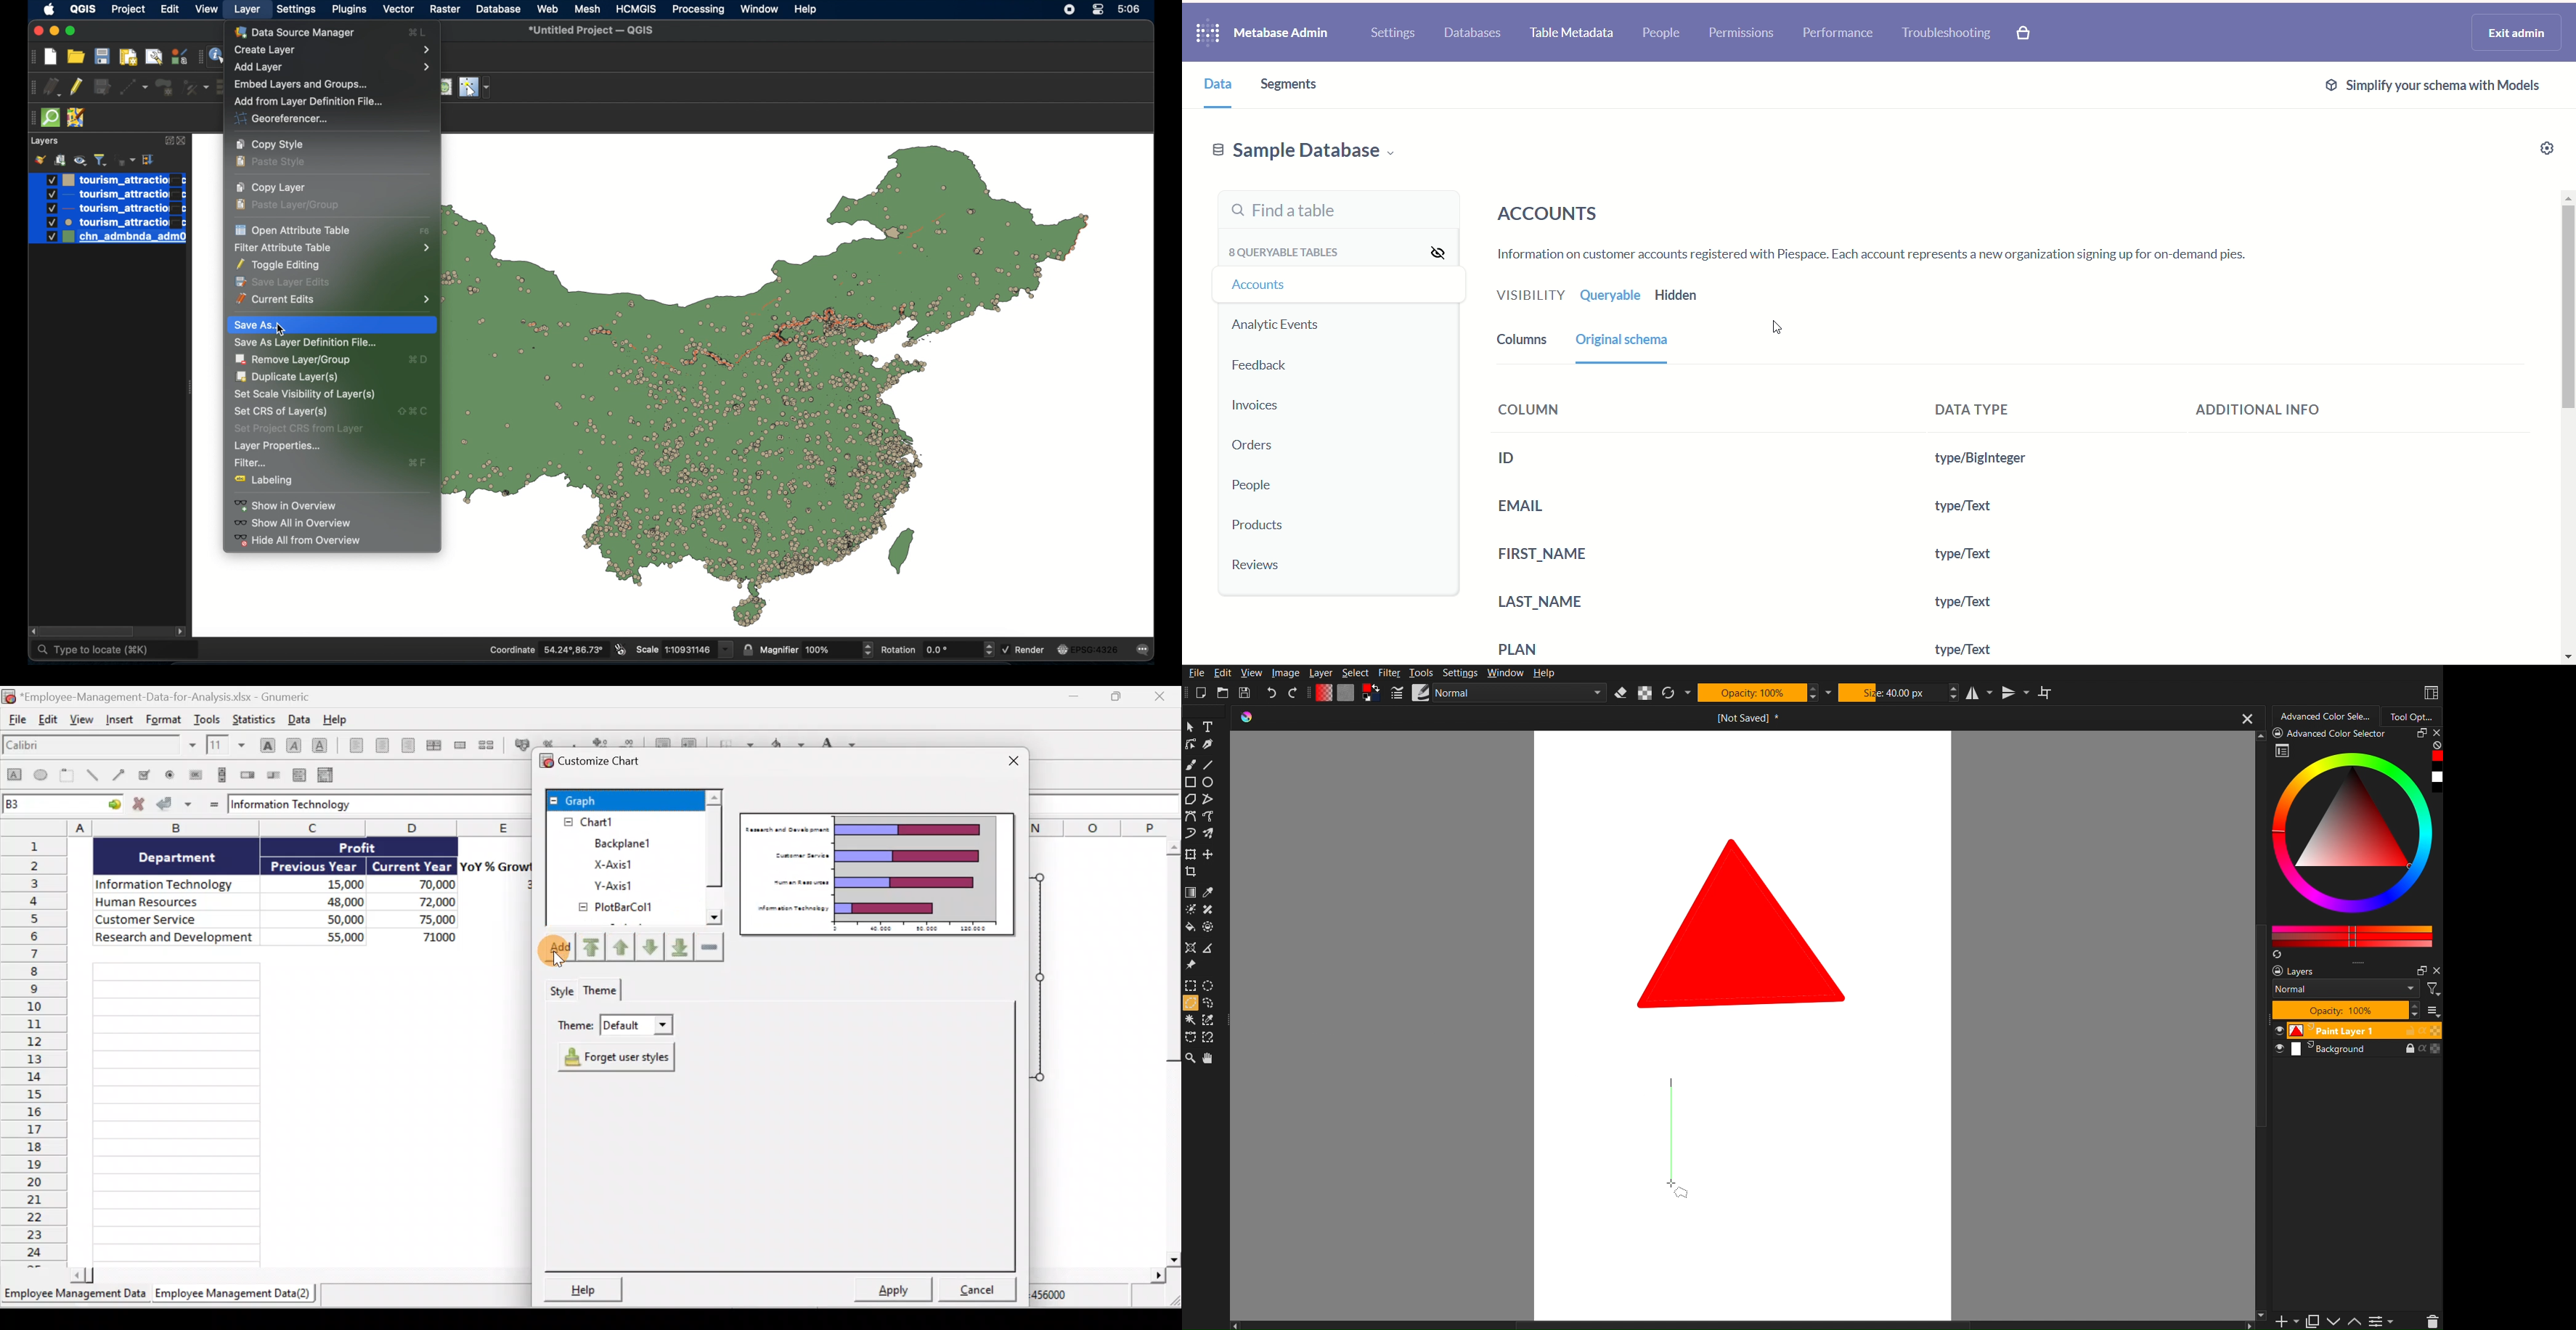 This screenshot has width=2576, height=1344. Describe the element at coordinates (521, 745) in the screenshot. I see `Format the selection as accounting` at that location.